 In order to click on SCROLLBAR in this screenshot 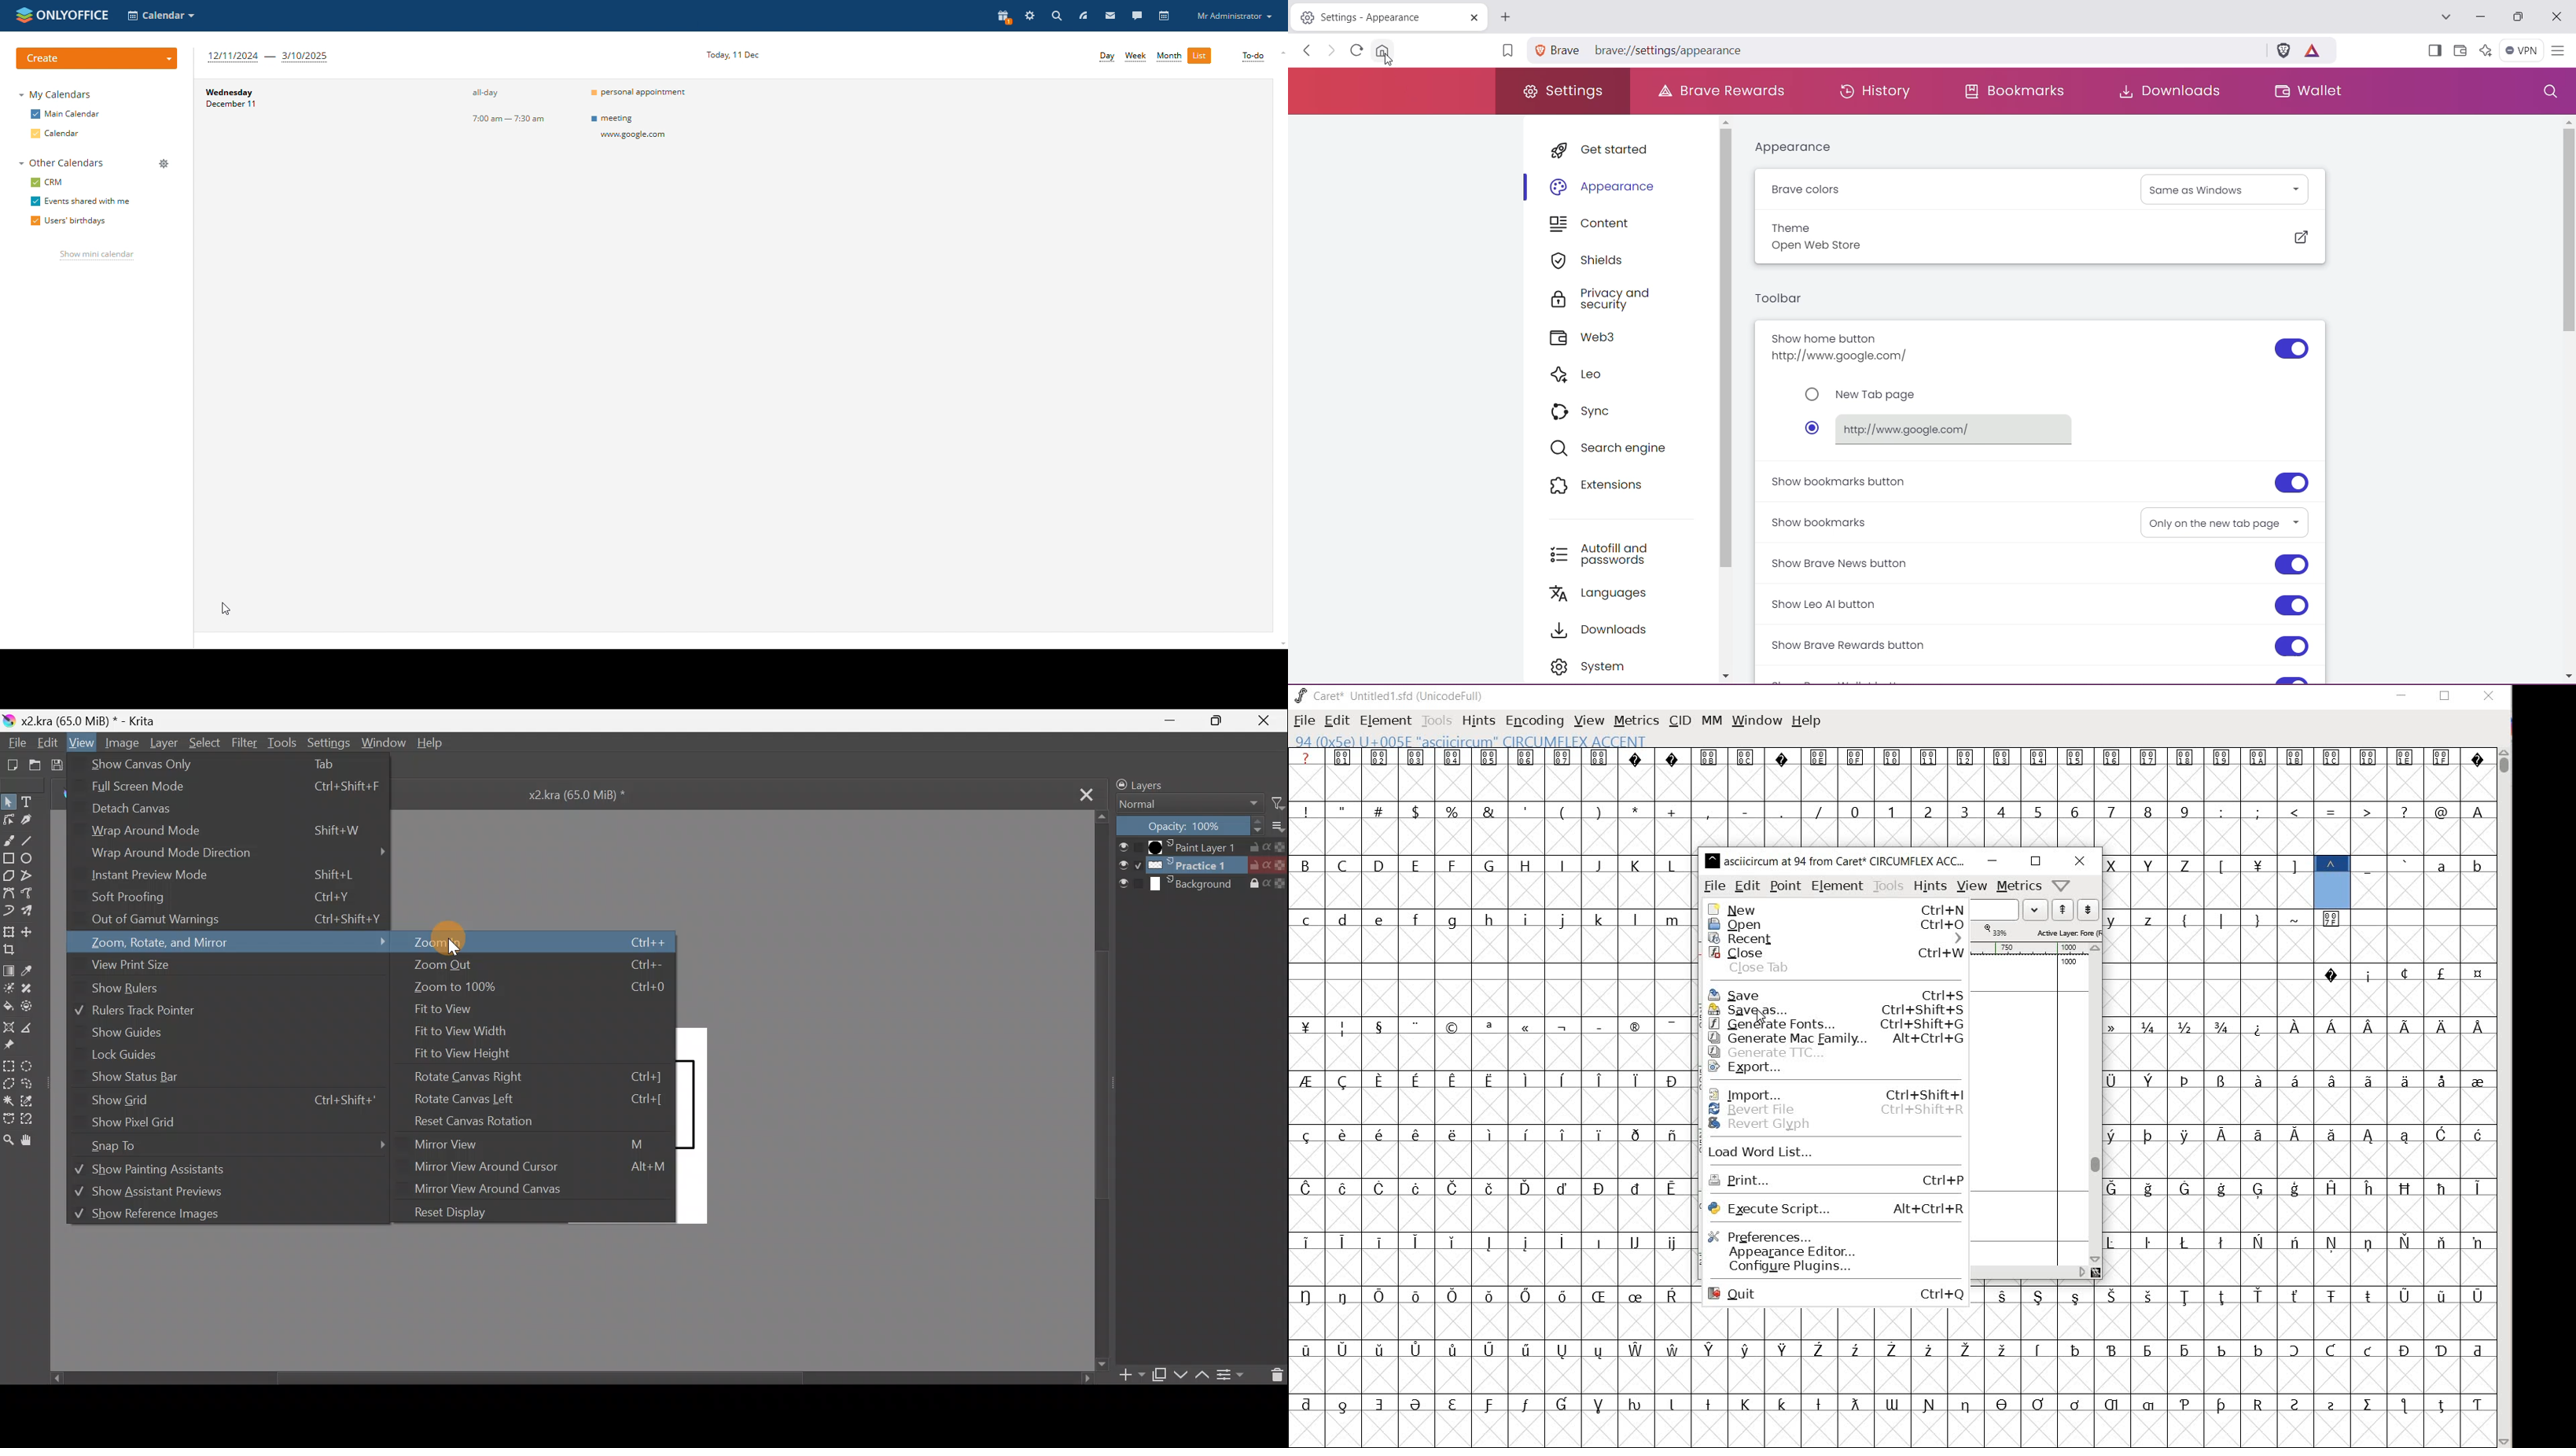, I will do `click(2505, 1096)`.